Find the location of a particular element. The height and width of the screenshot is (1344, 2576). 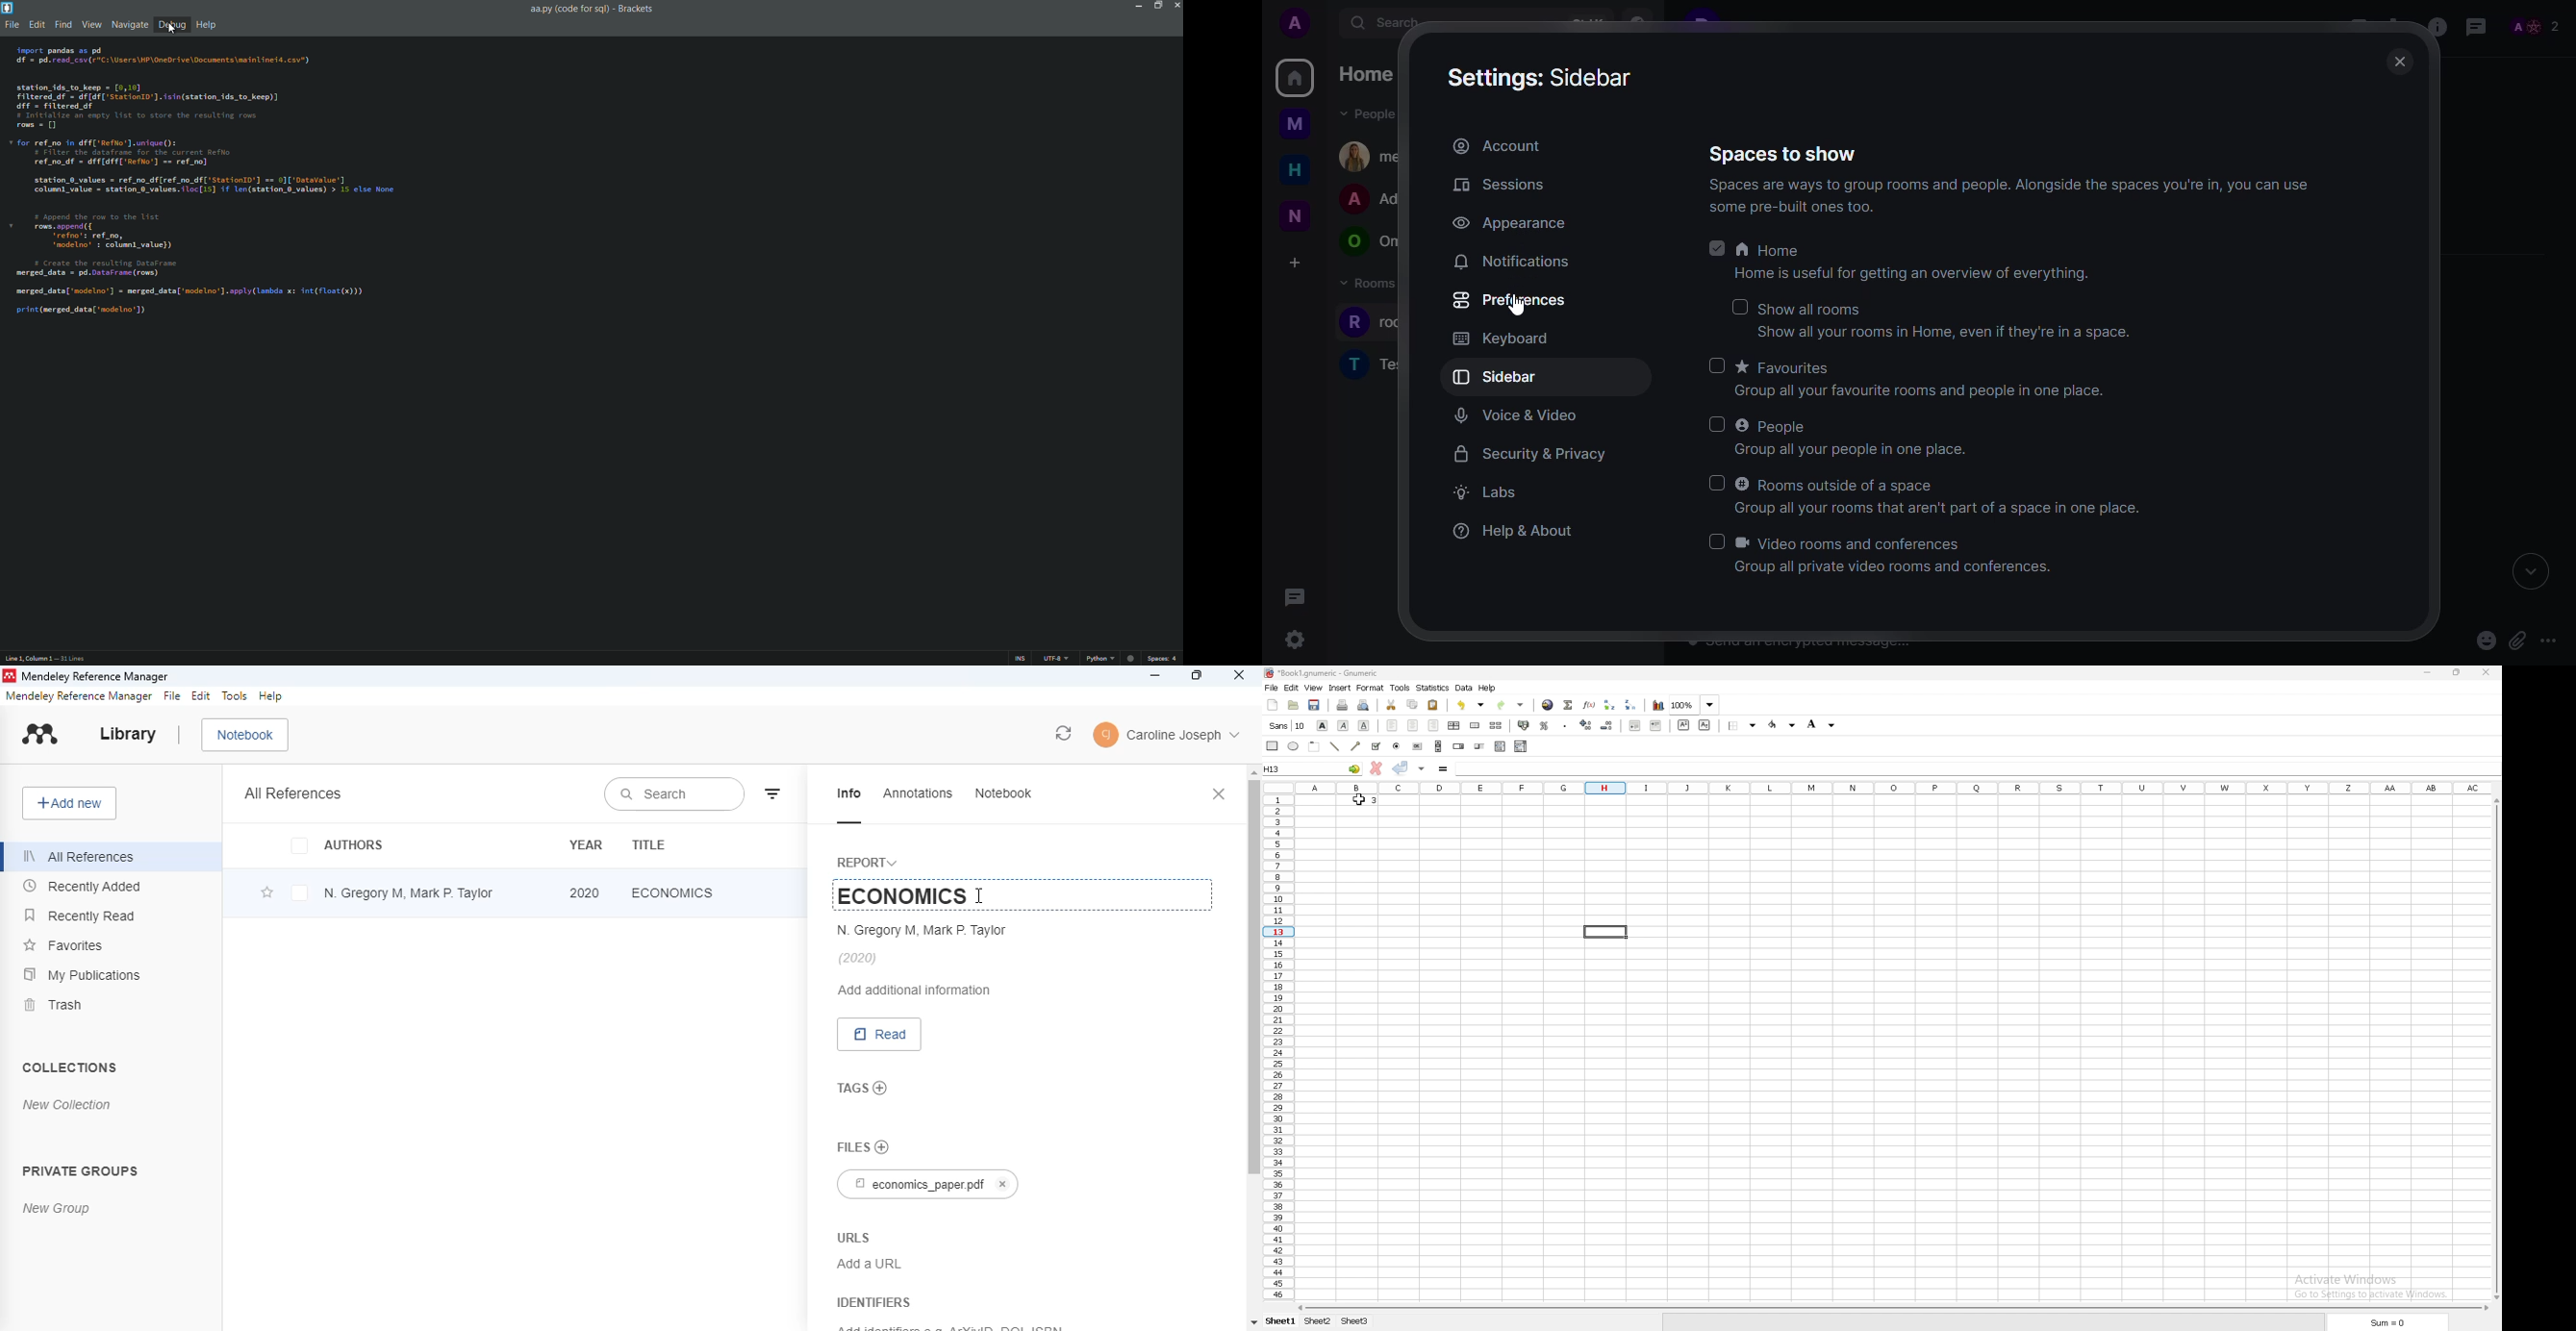

summation is located at coordinates (1570, 705).